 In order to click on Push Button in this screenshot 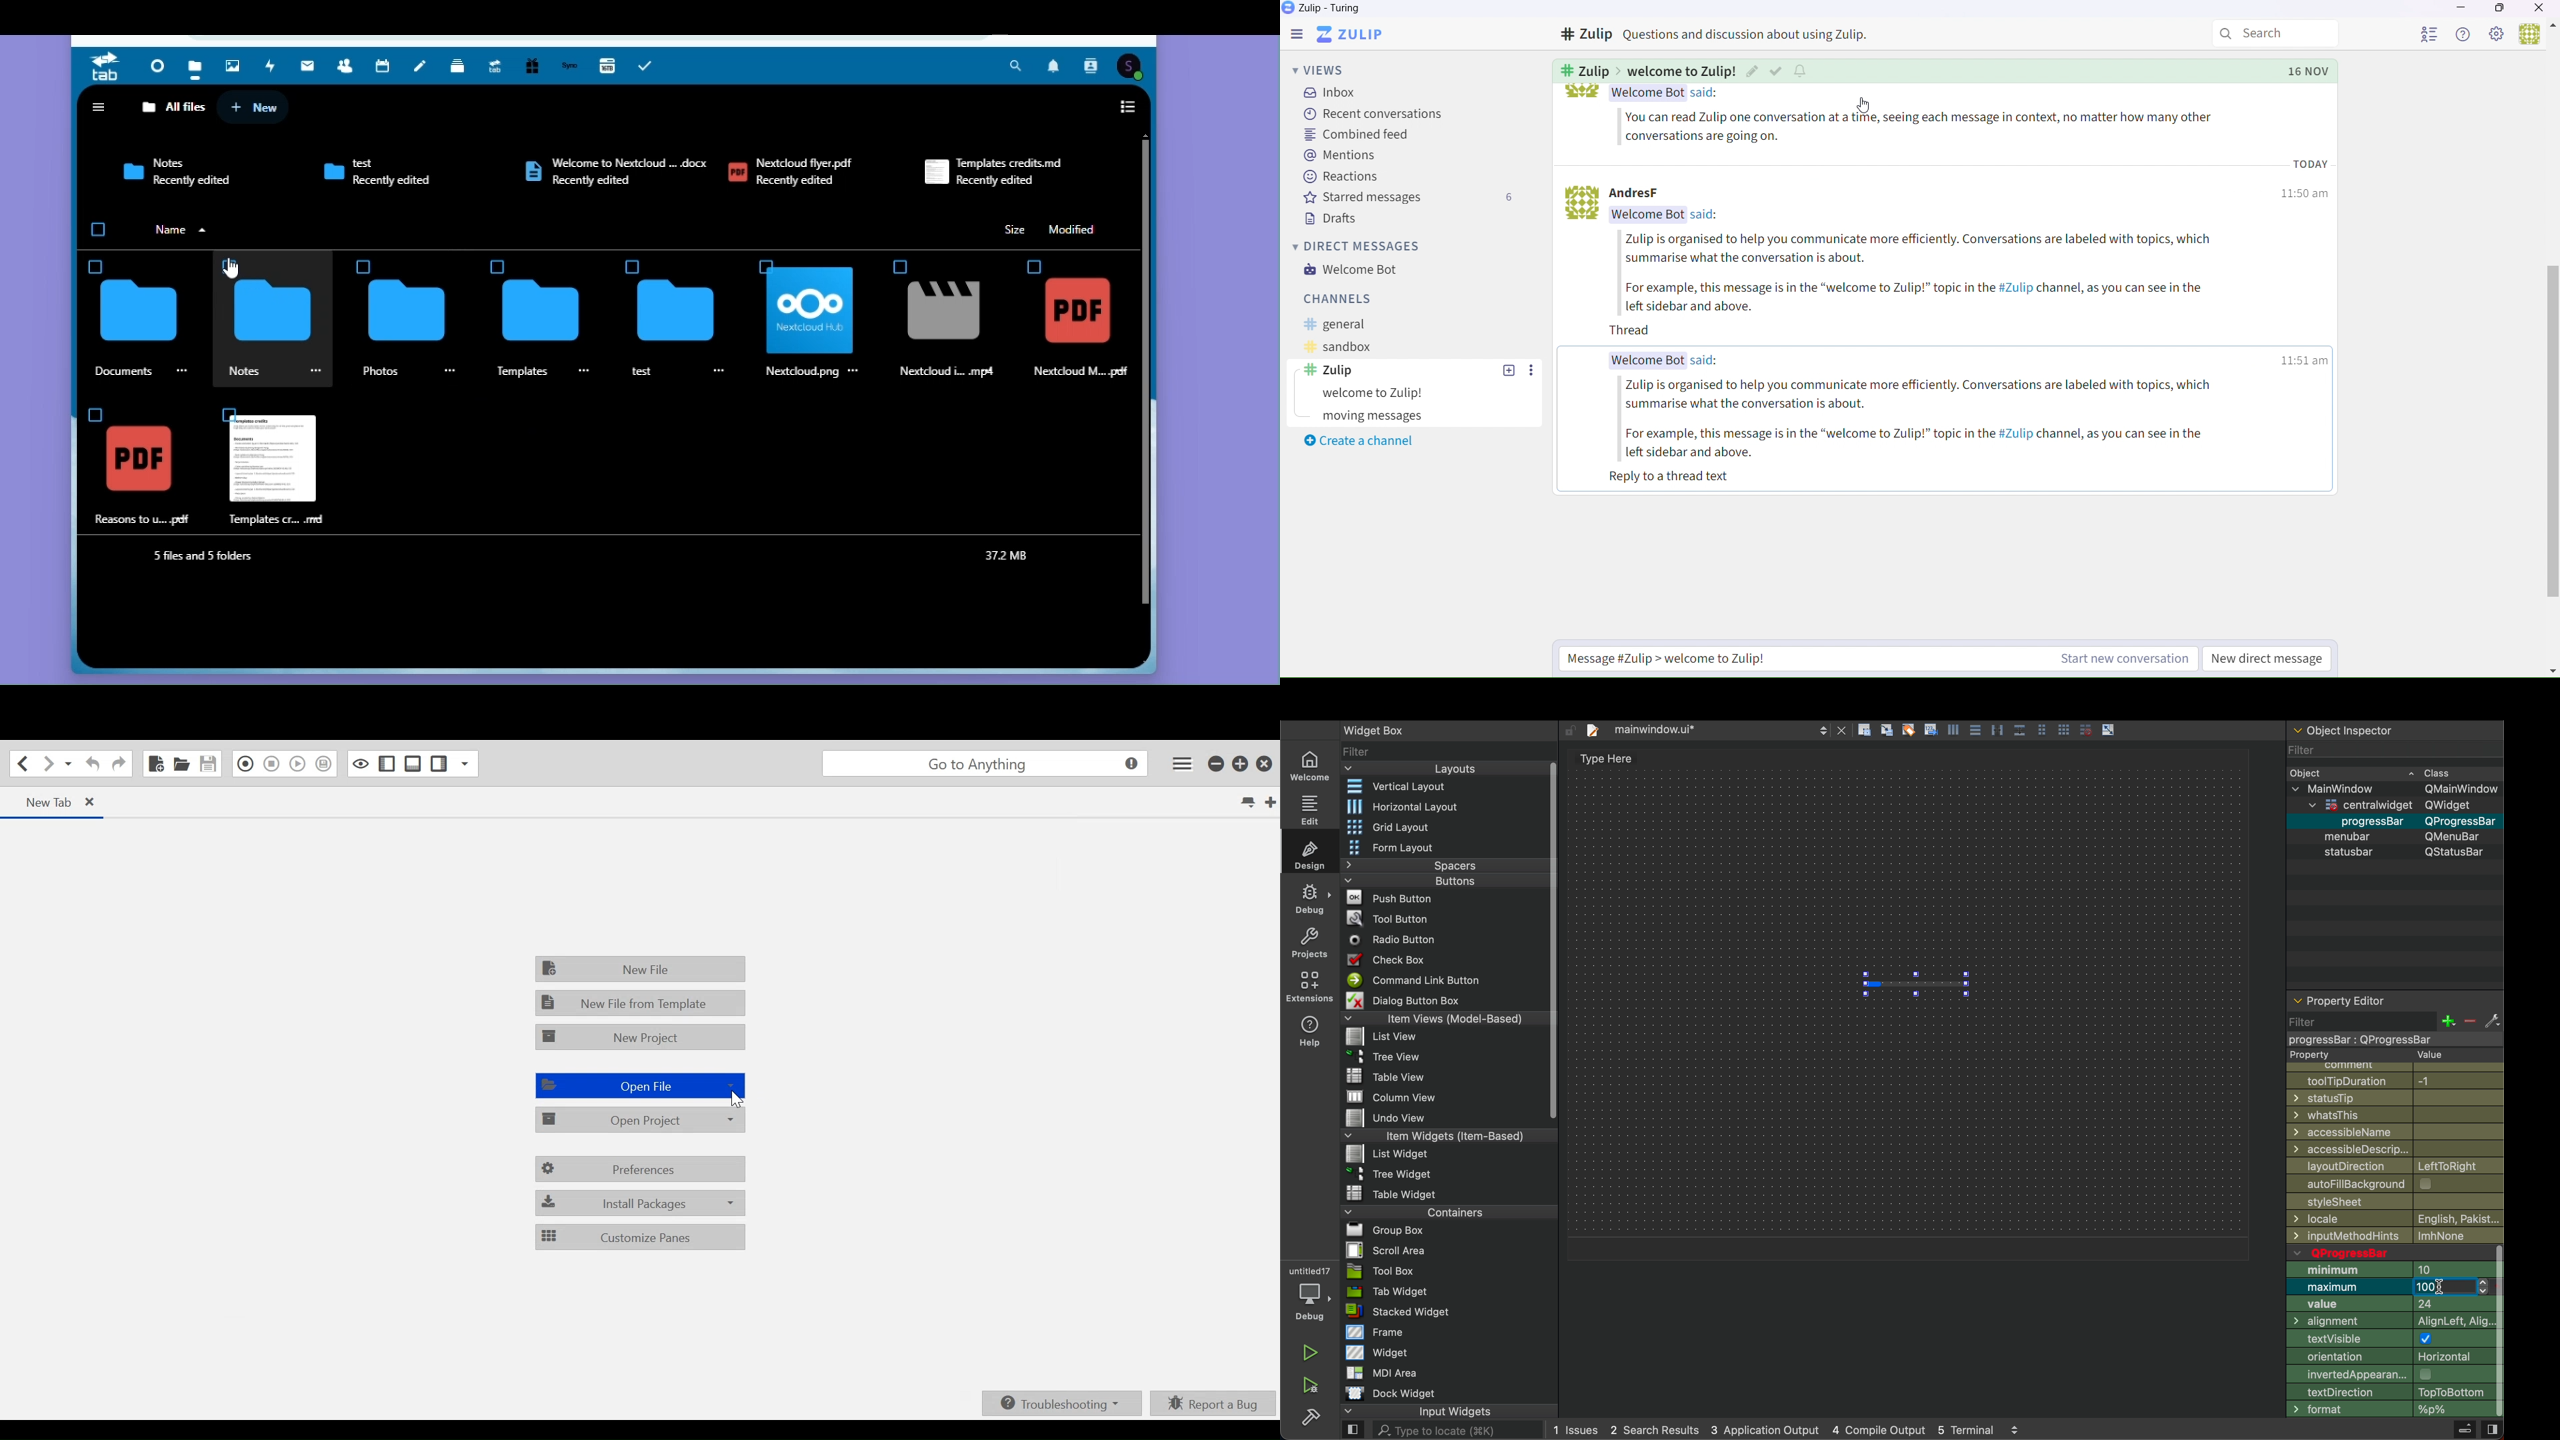, I will do `click(1393, 897)`.